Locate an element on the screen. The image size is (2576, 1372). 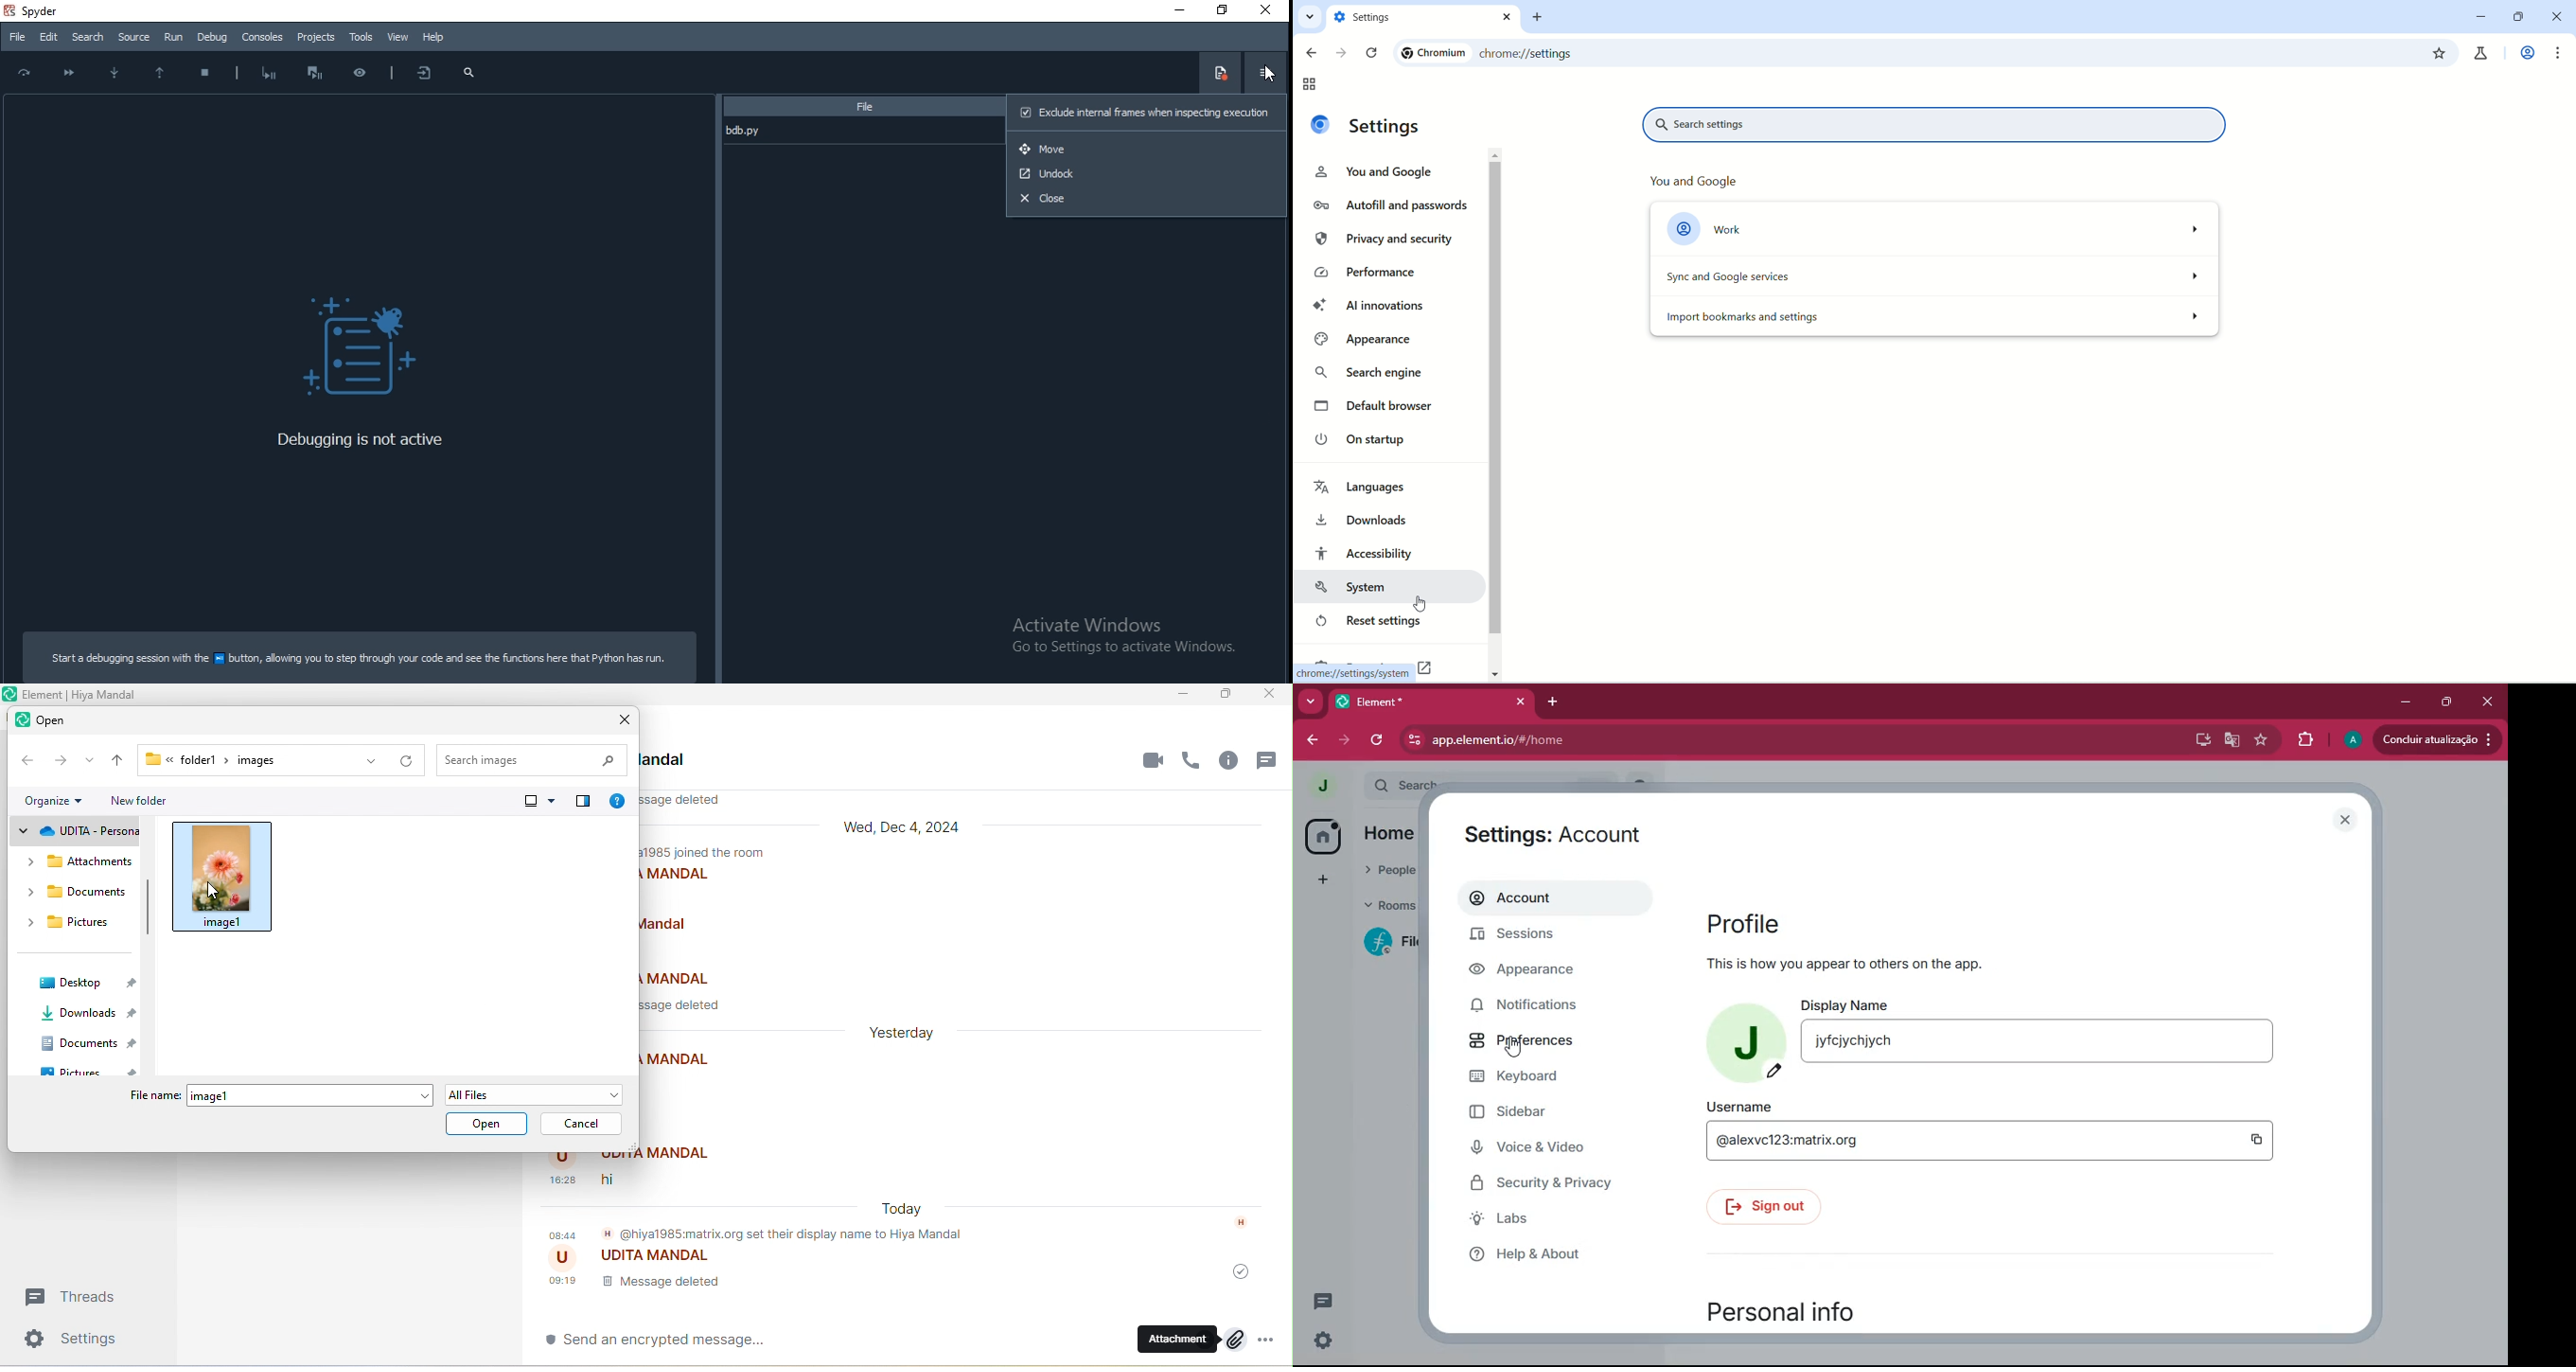
close tab is located at coordinates (1520, 701).